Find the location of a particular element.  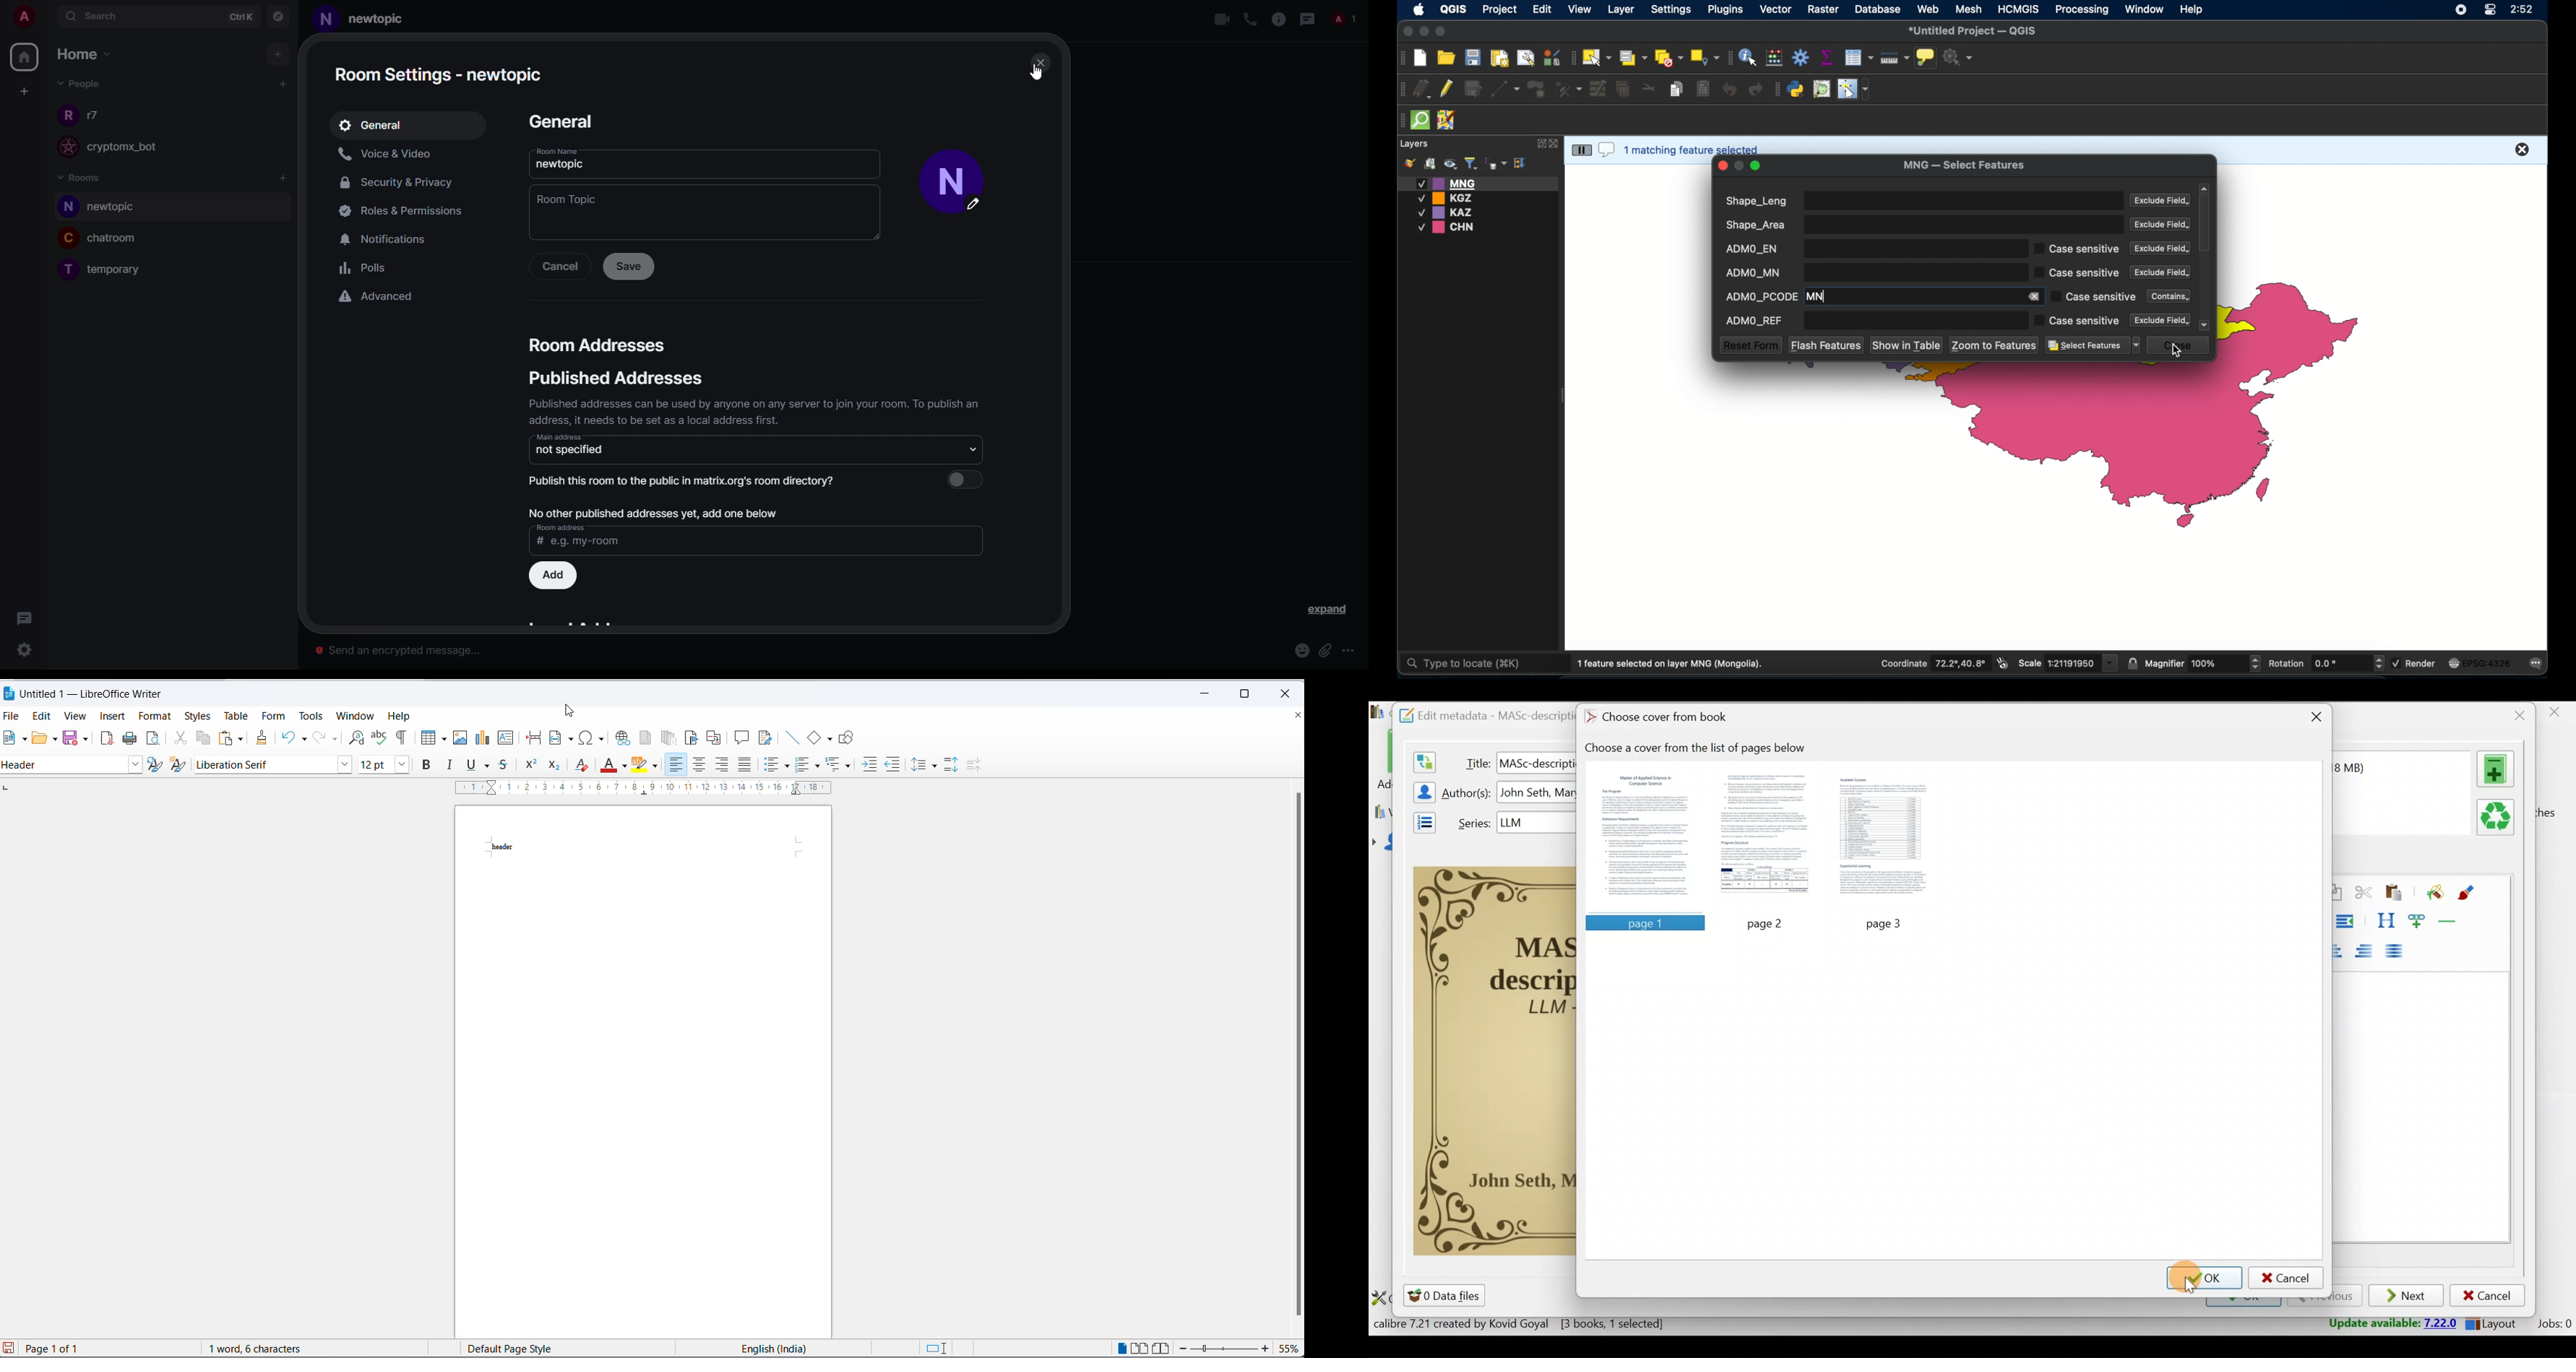

Series is located at coordinates (1471, 822).